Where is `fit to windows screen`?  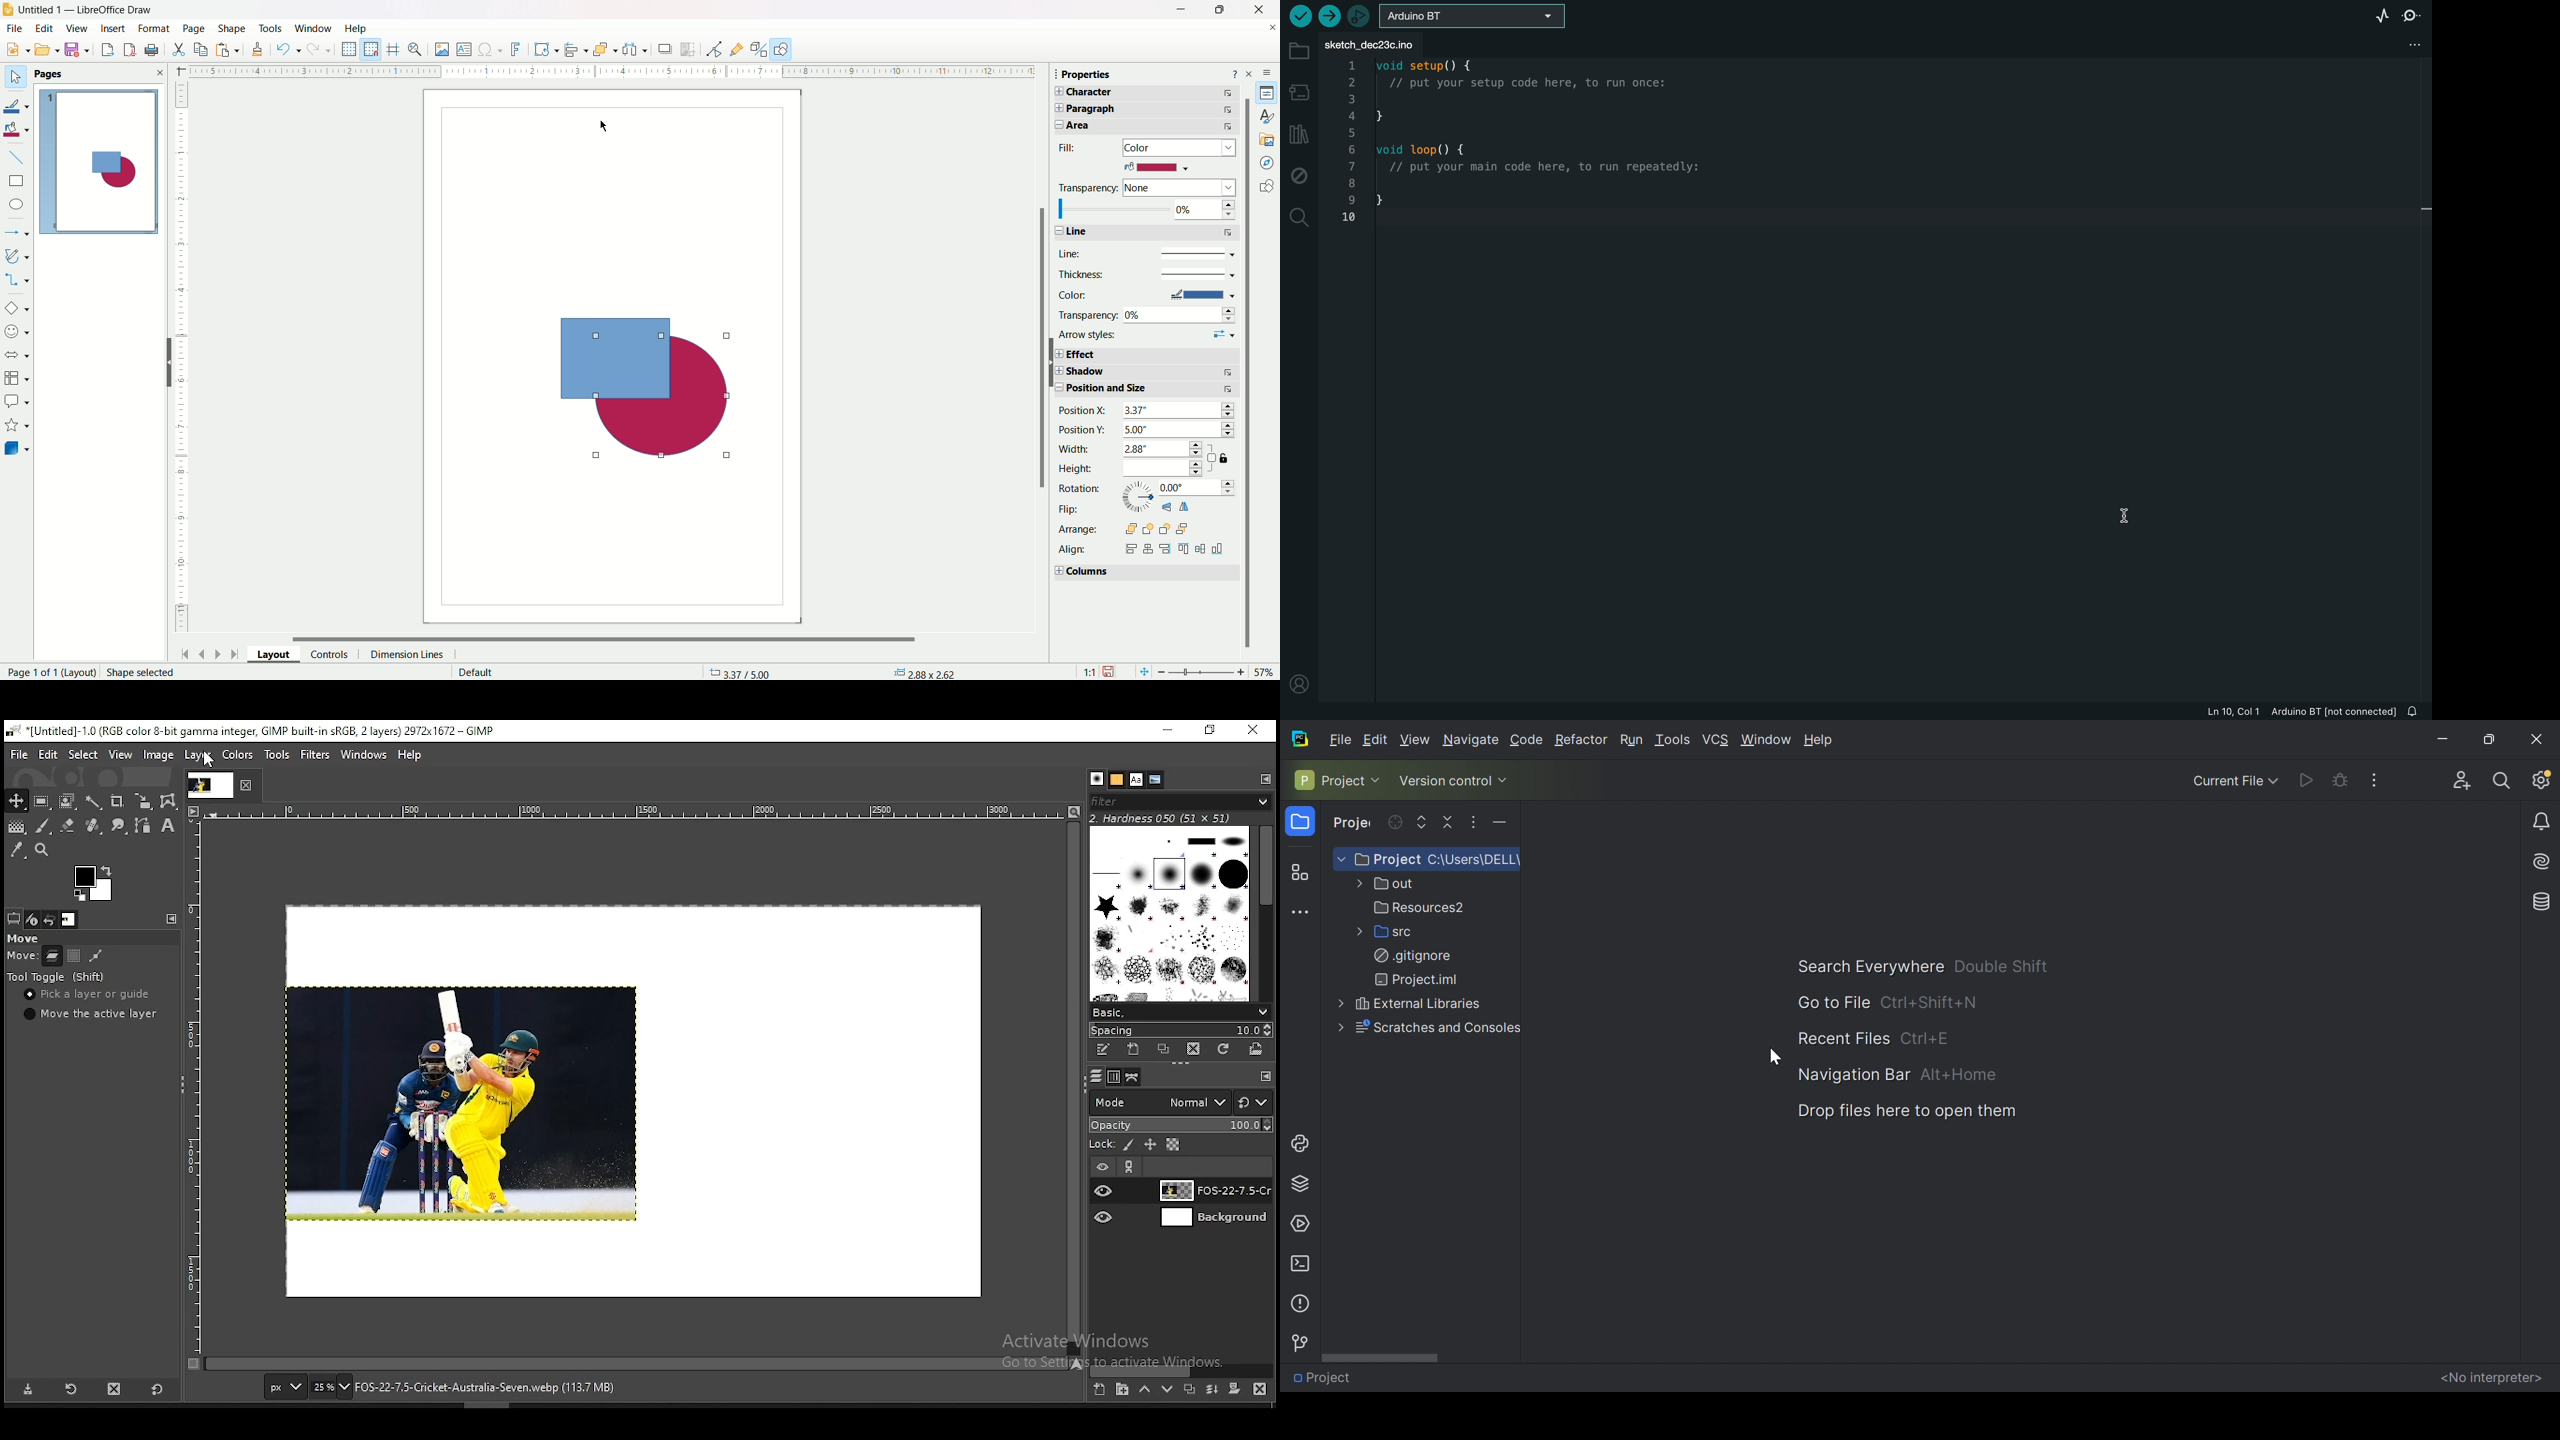
fit to windows screen is located at coordinates (1141, 671).